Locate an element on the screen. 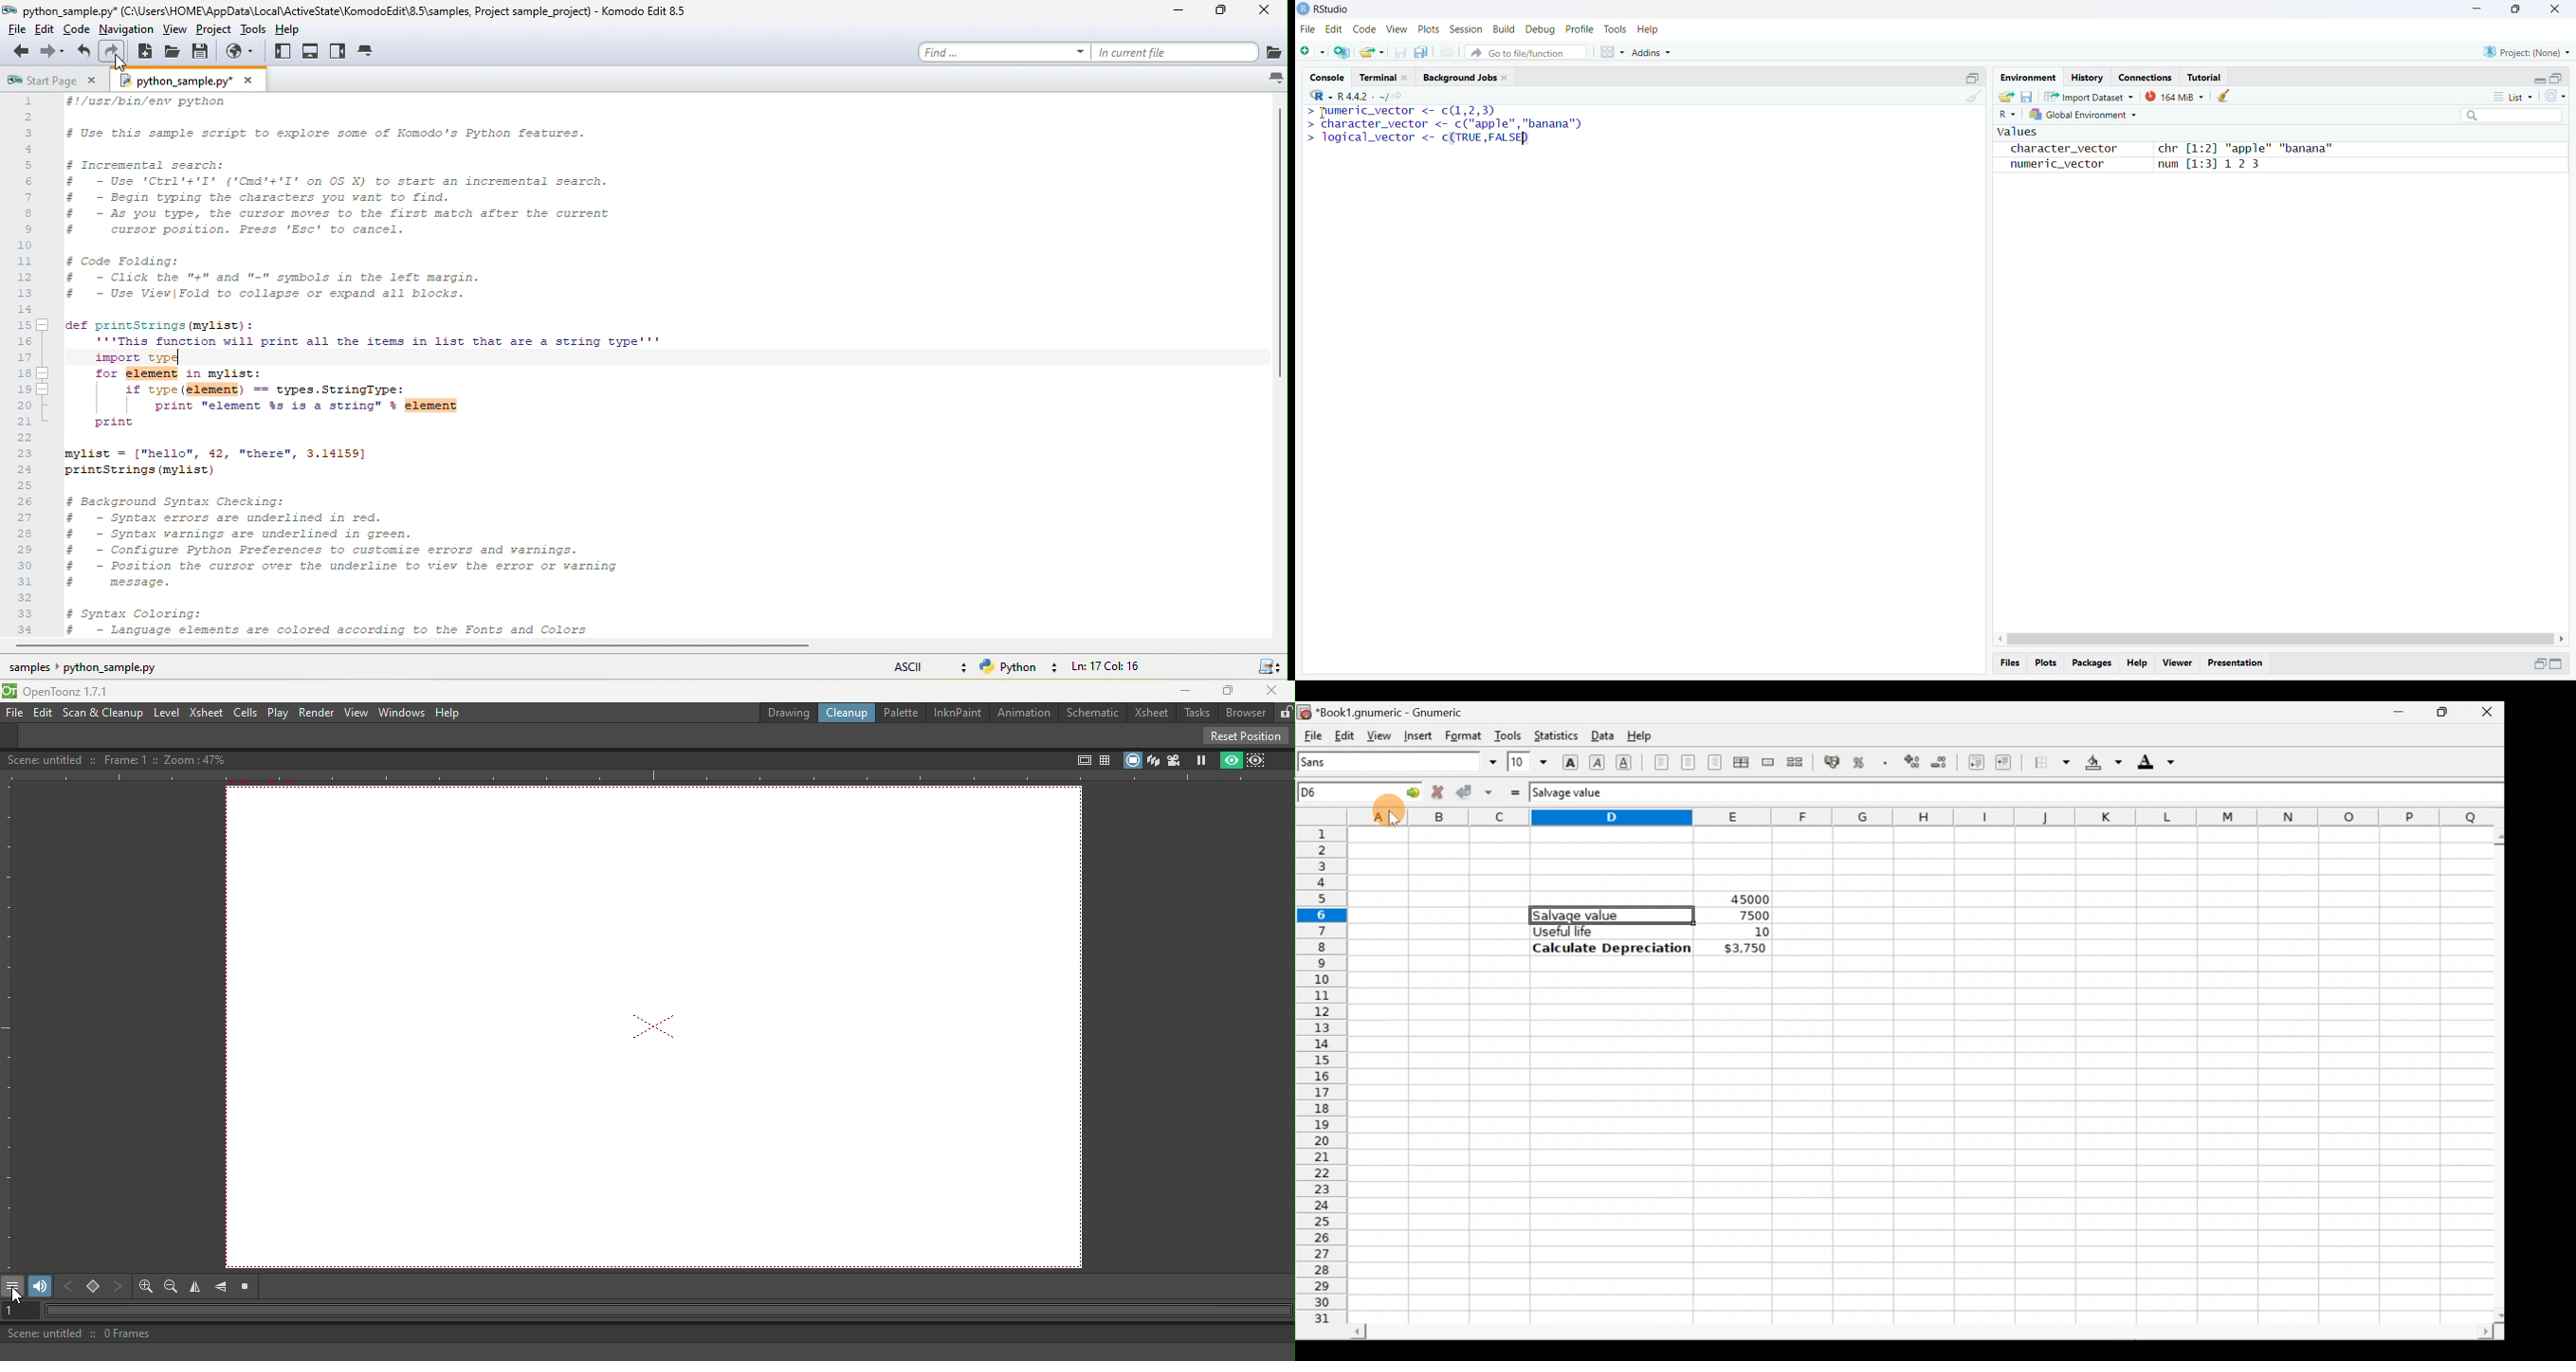 This screenshot has height=1372, width=2576. logical_vector <- c(TRUE,FALSED is located at coordinates (1417, 137).